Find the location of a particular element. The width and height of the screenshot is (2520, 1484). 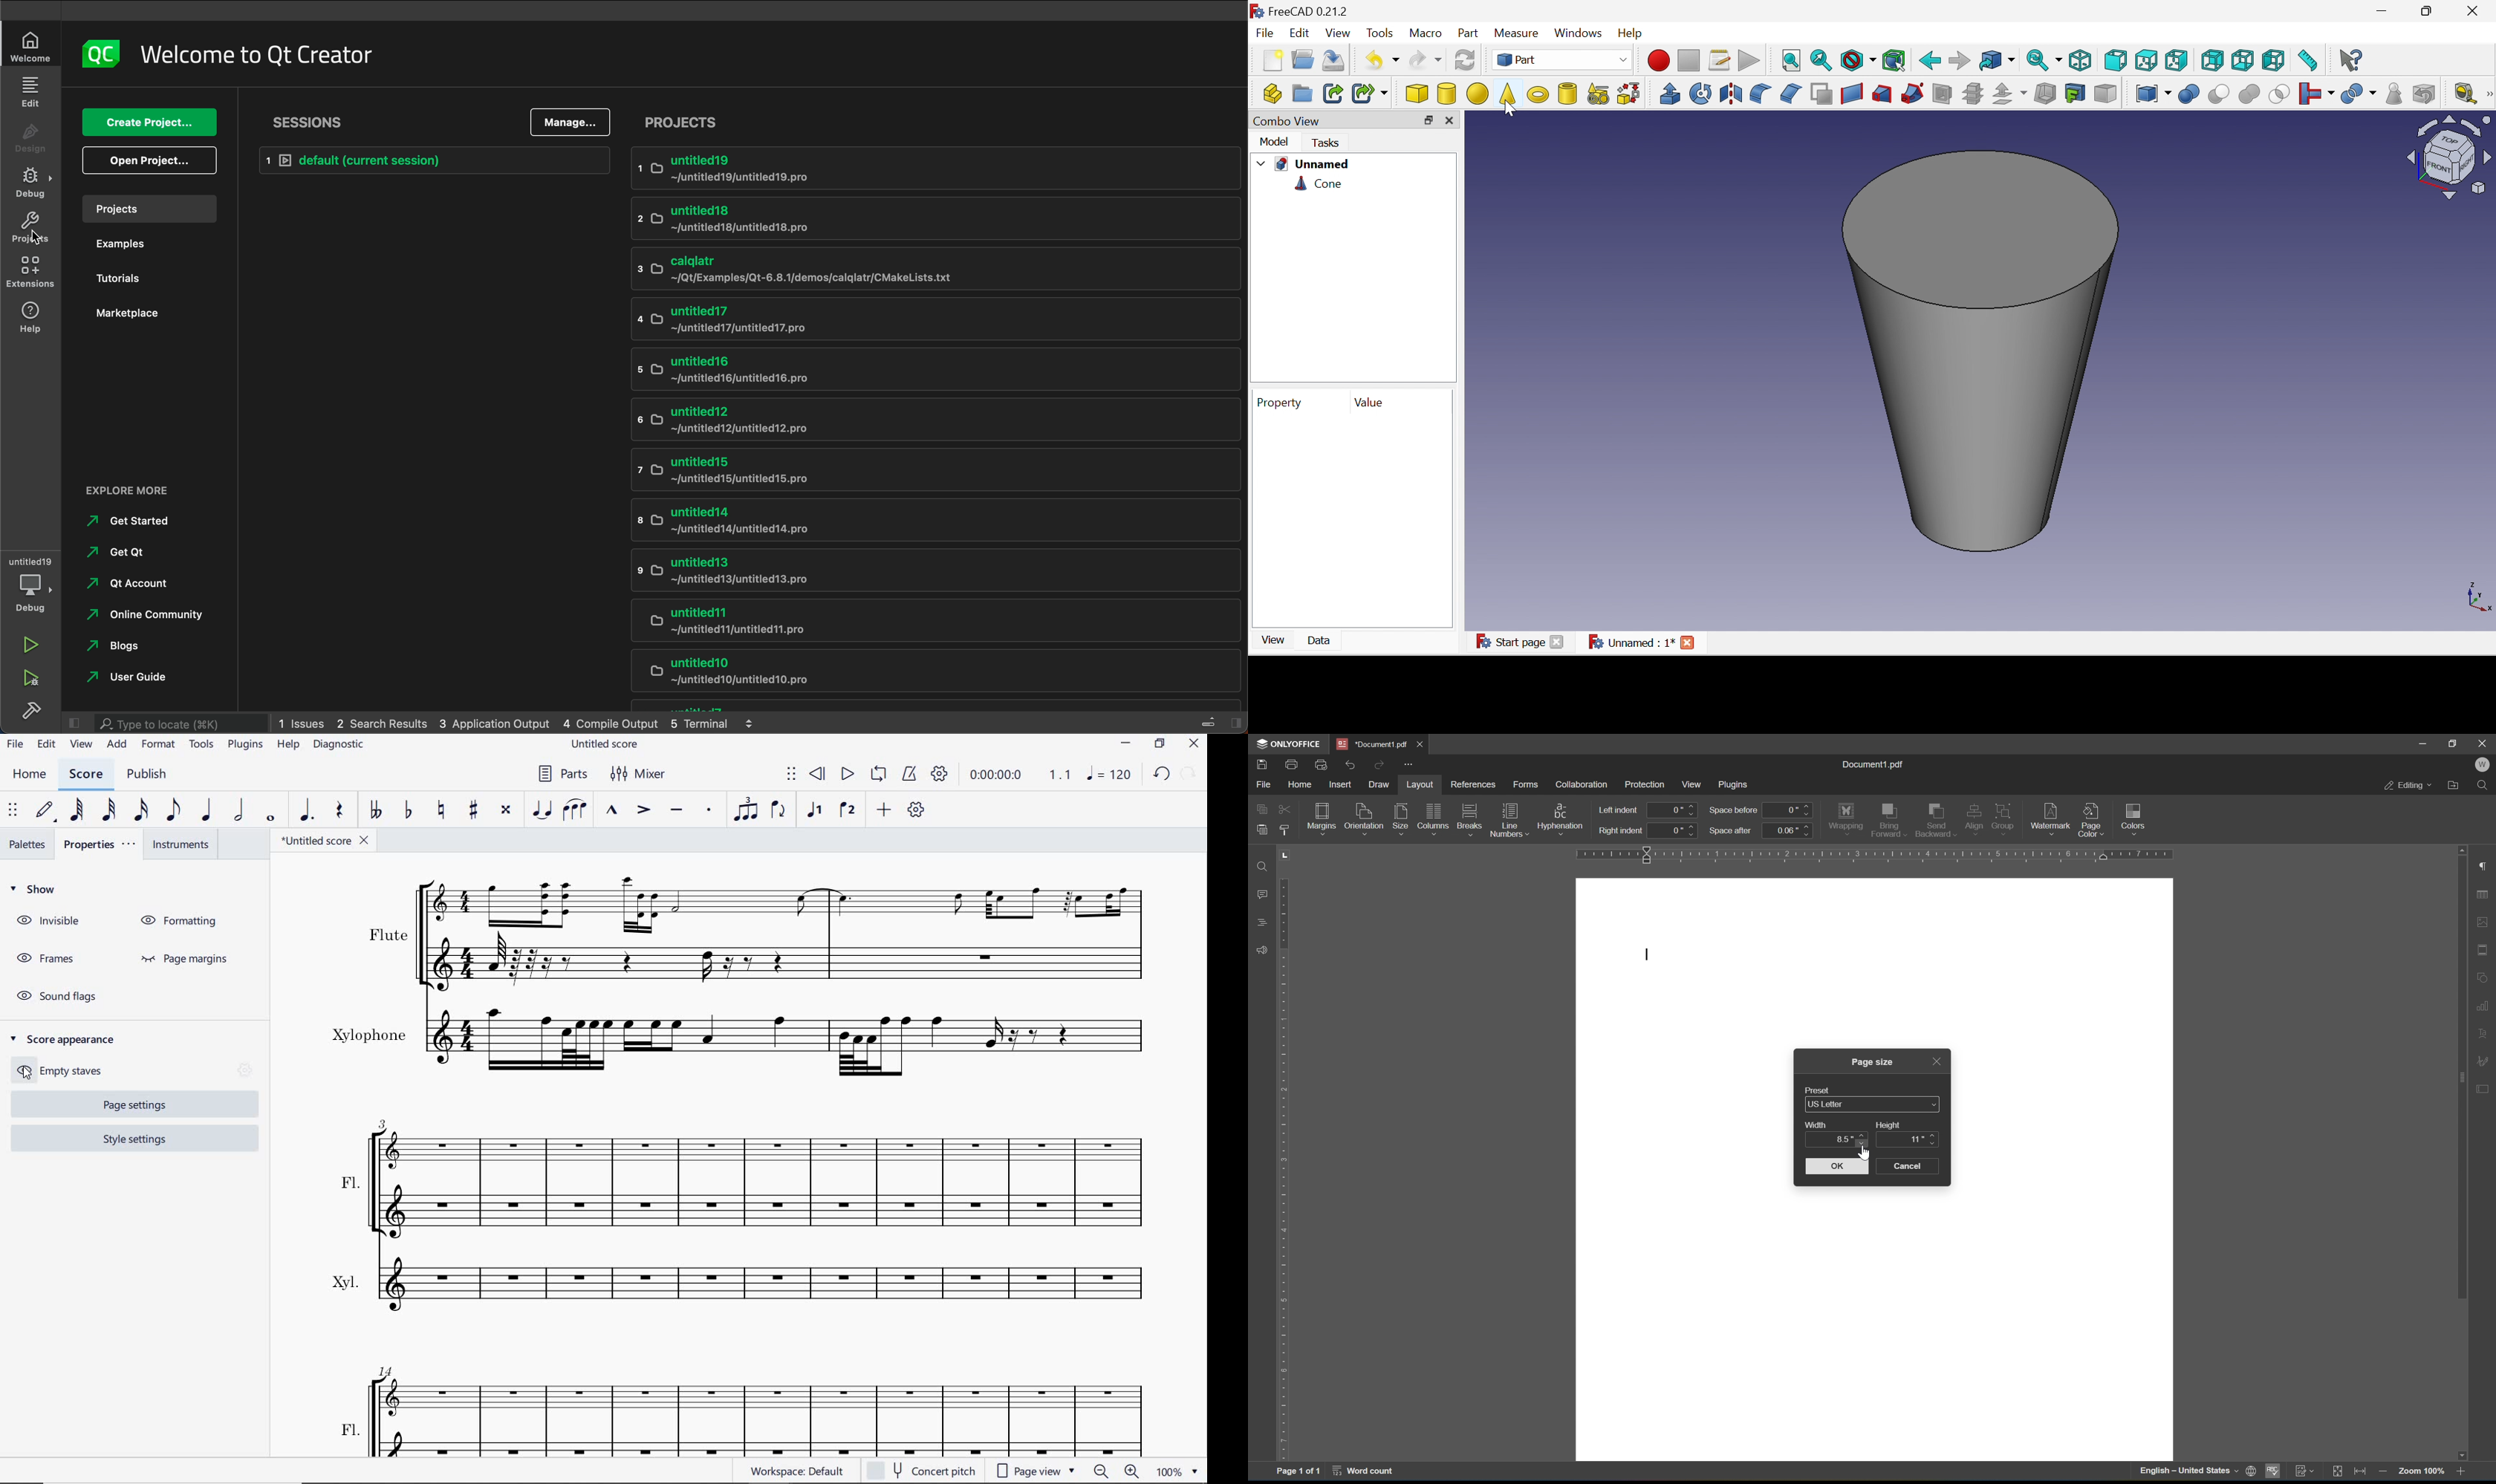

TUPLET is located at coordinates (747, 809).